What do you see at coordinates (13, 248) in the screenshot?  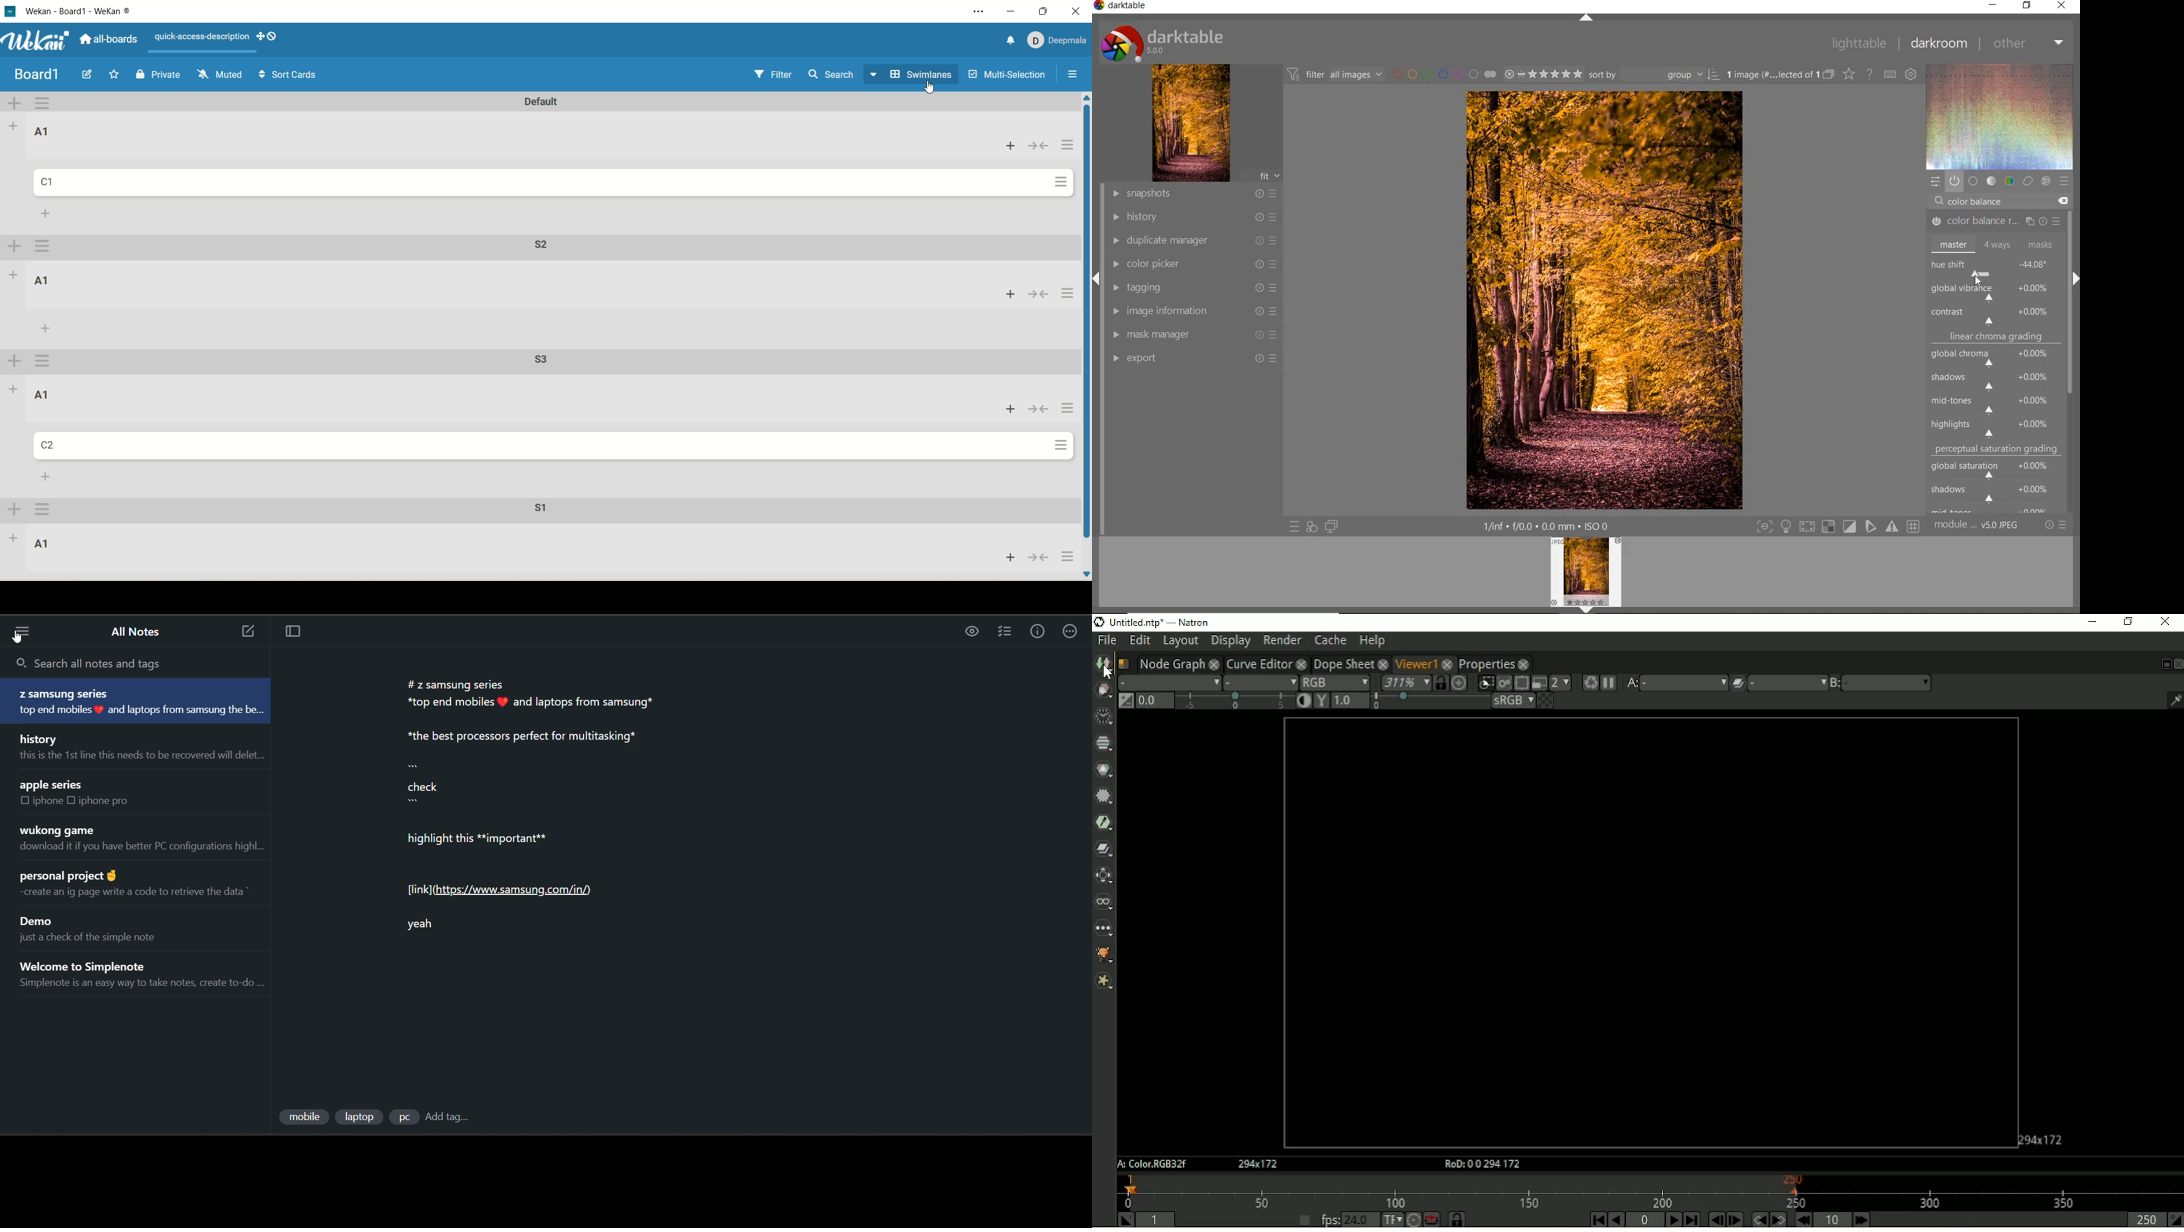 I see `add swimlane` at bounding box center [13, 248].